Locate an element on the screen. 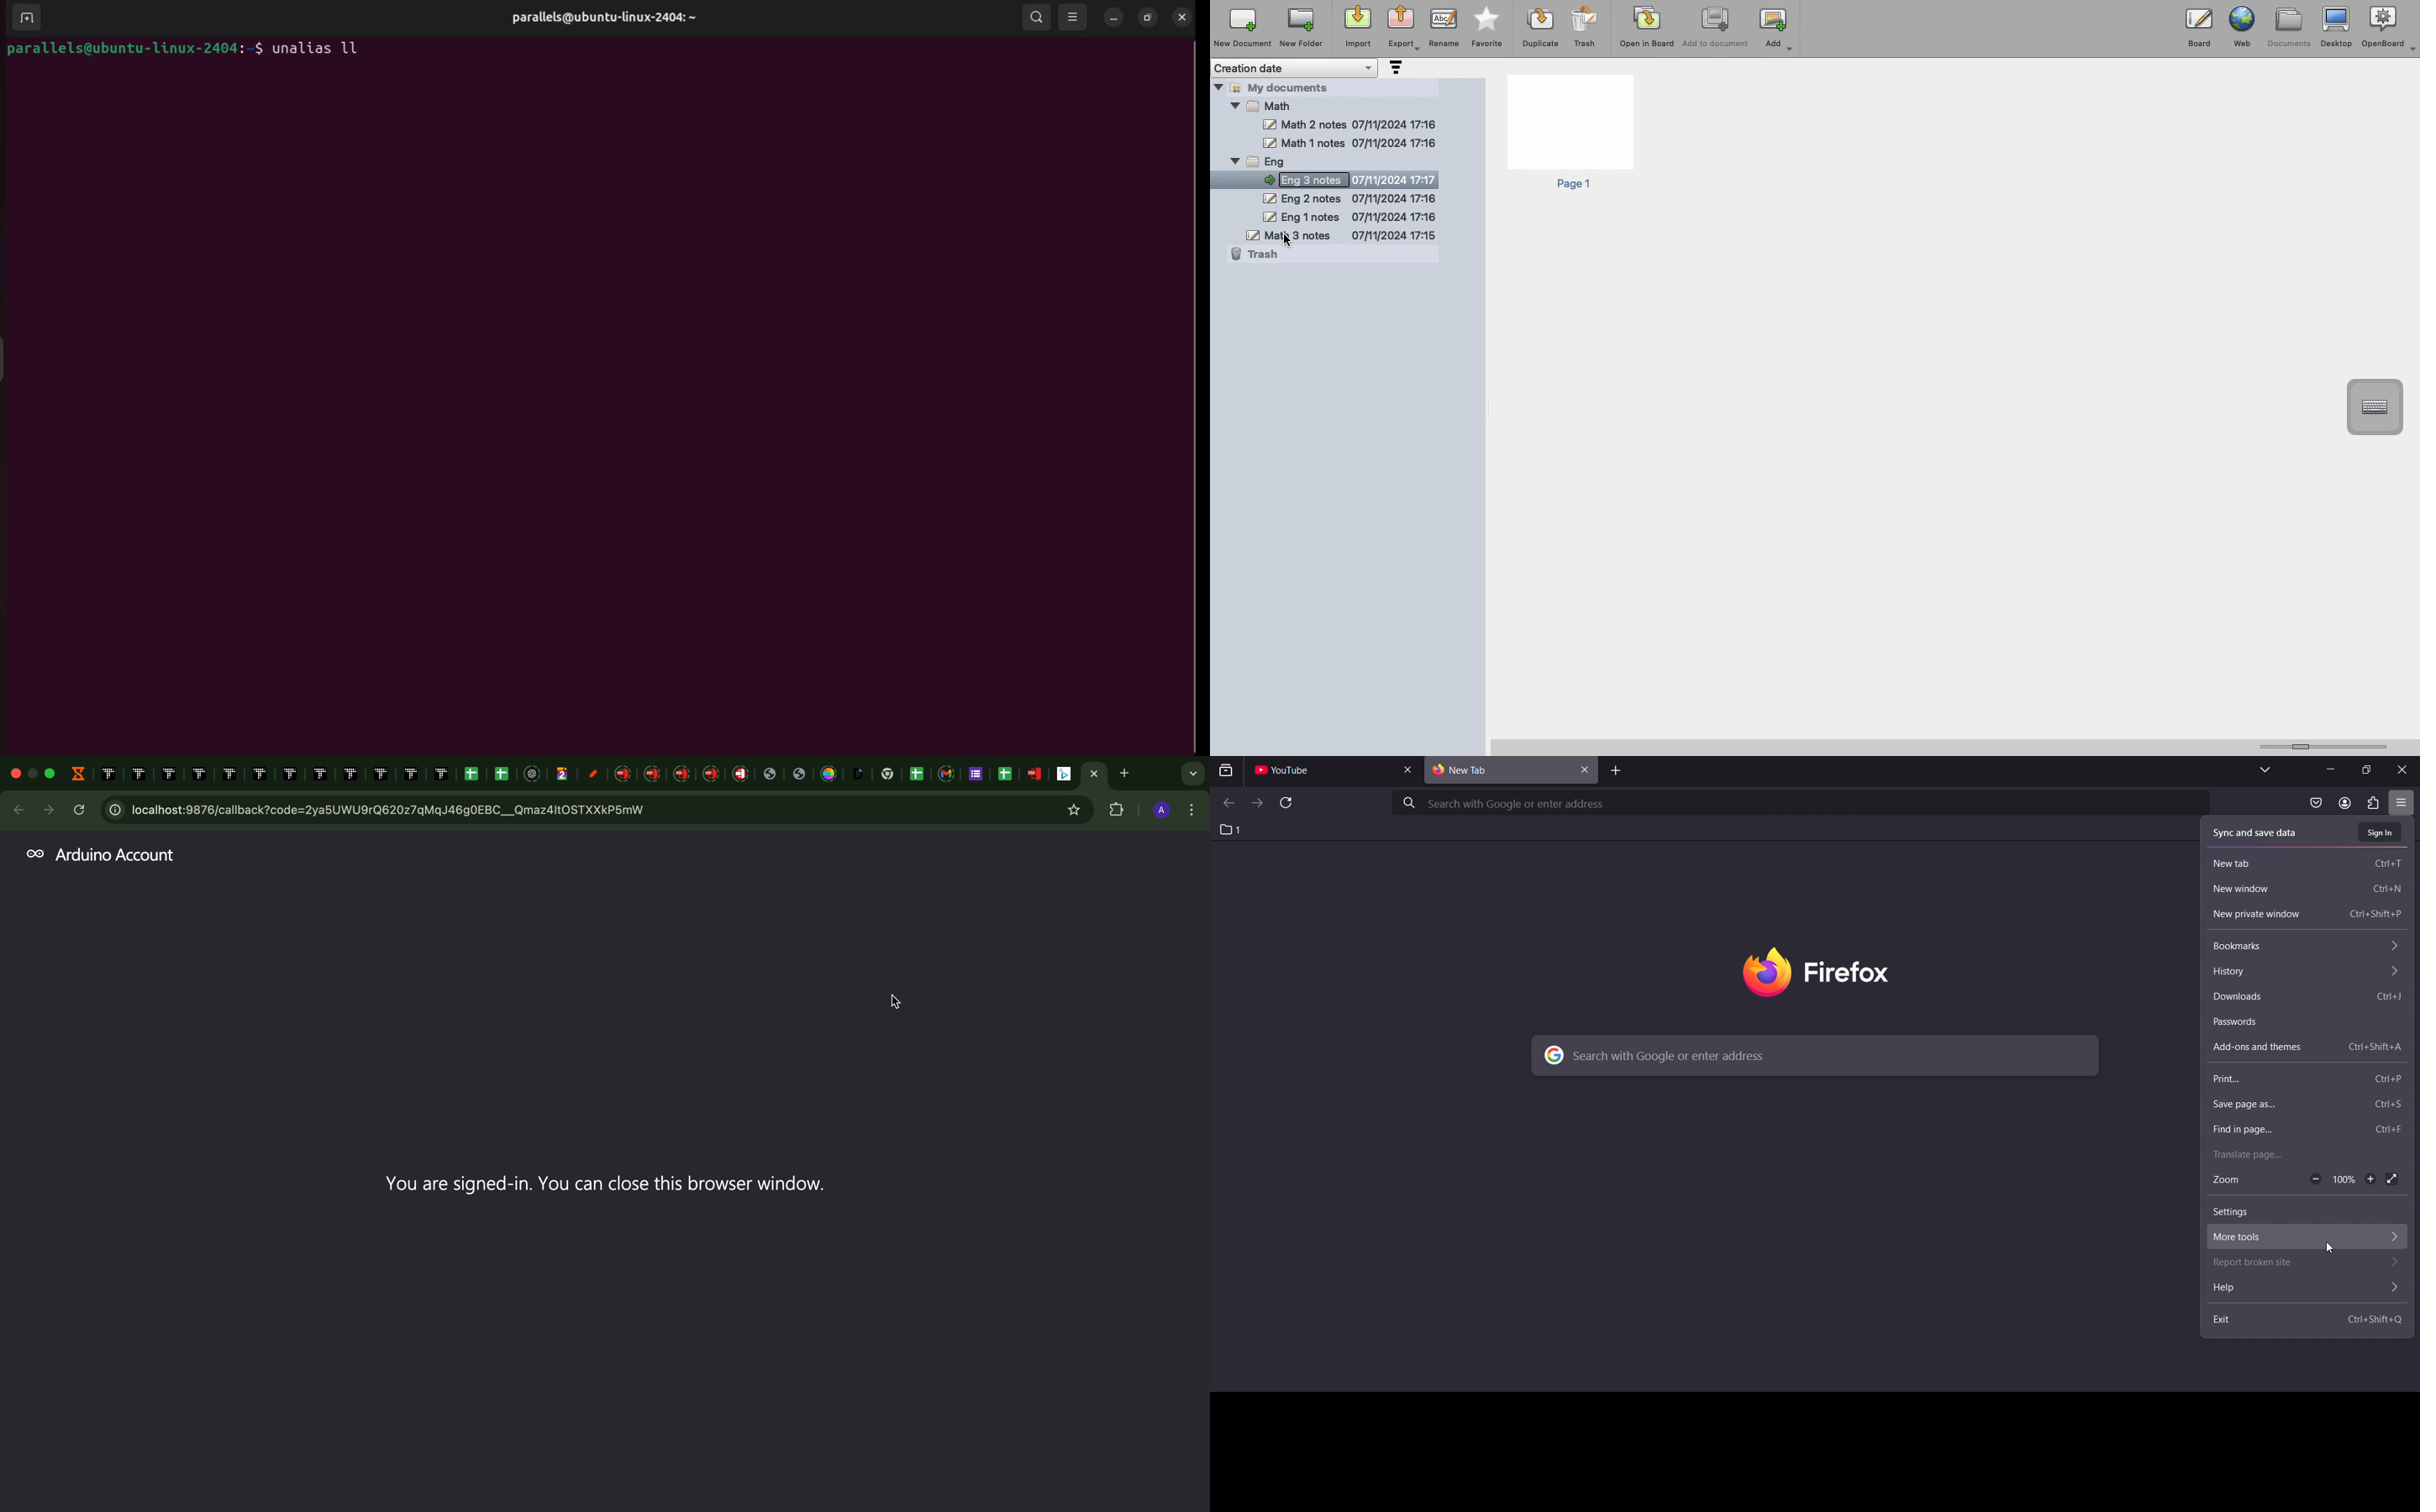 The width and height of the screenshot is (2436, 1512). close is located at coordinates (1586, 772).